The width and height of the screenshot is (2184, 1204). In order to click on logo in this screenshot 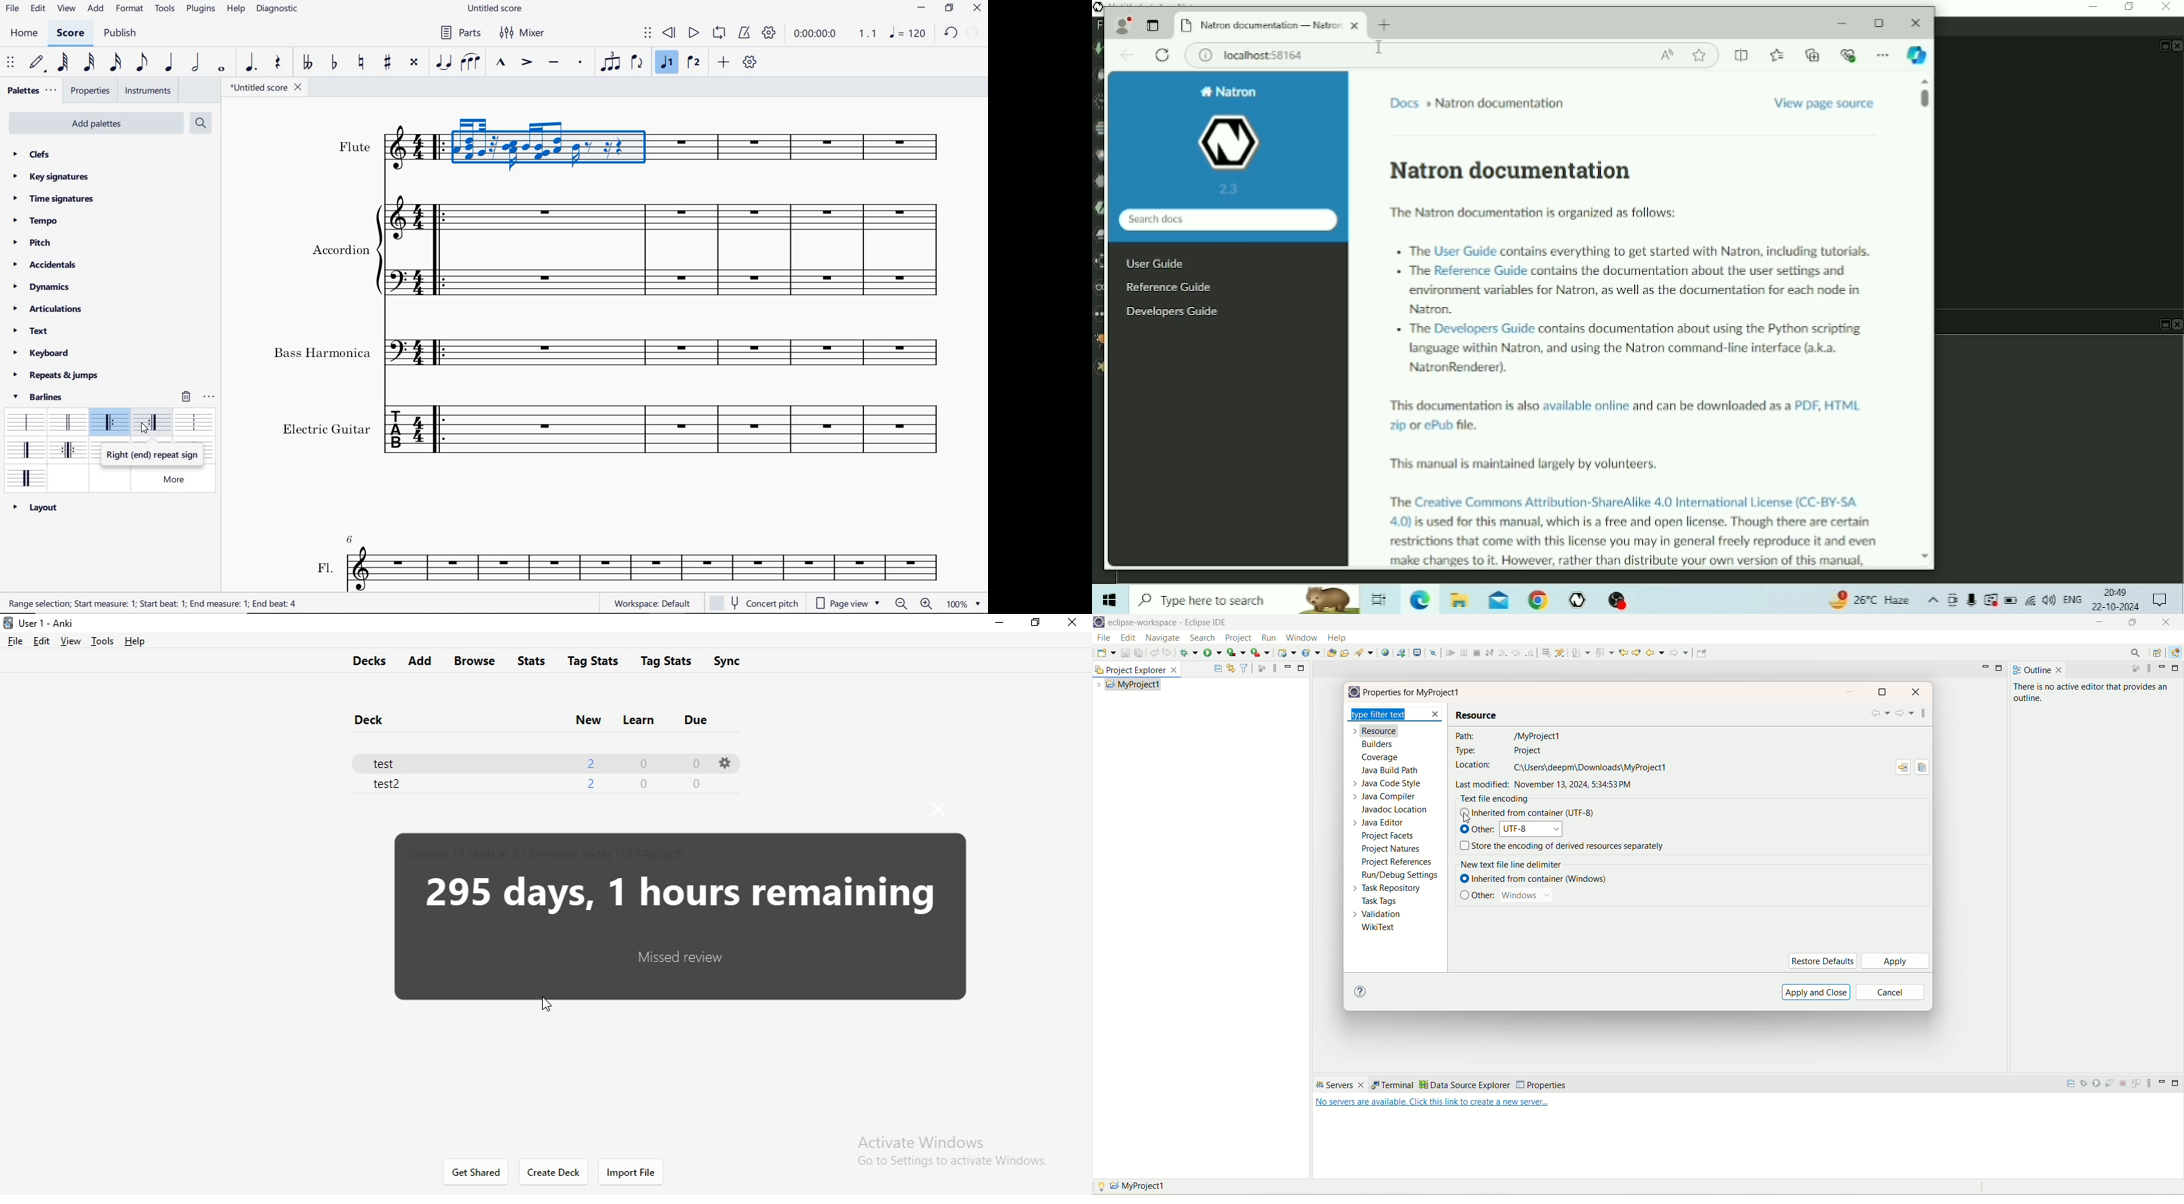, I will do `click(1353, 692)`.